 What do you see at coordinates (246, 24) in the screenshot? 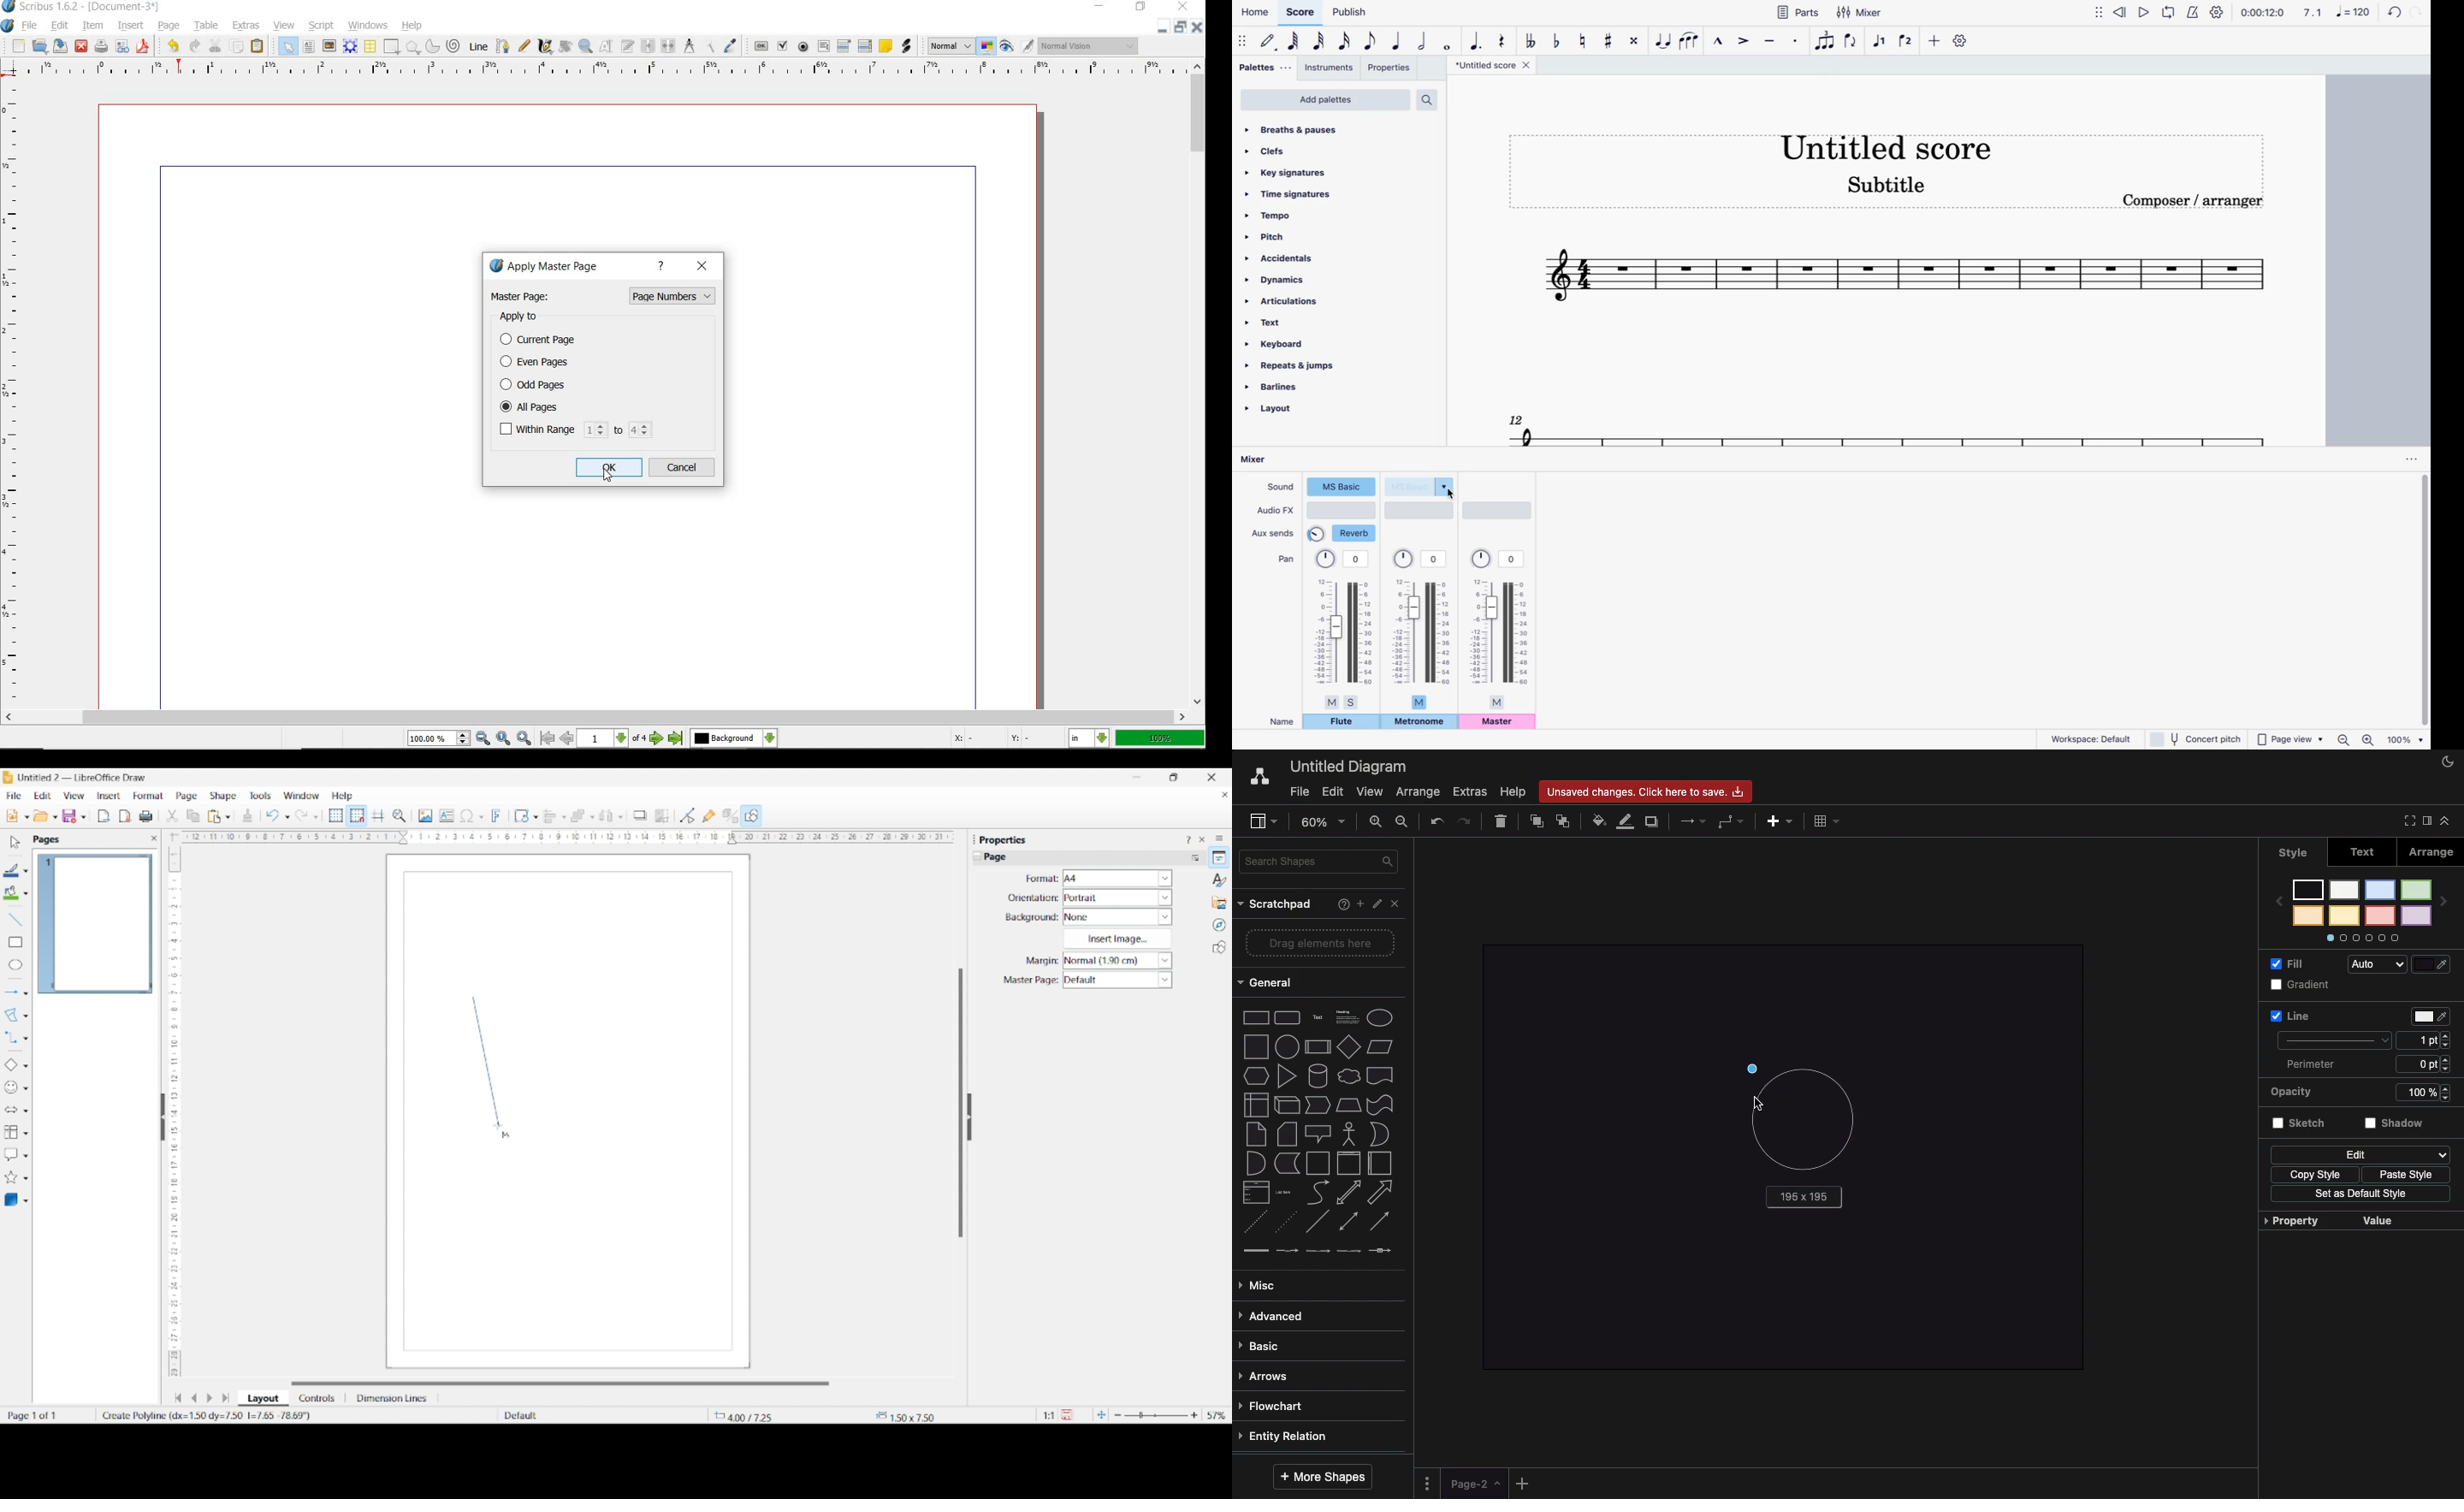
I see `extras` at bounding box center [246, 24].